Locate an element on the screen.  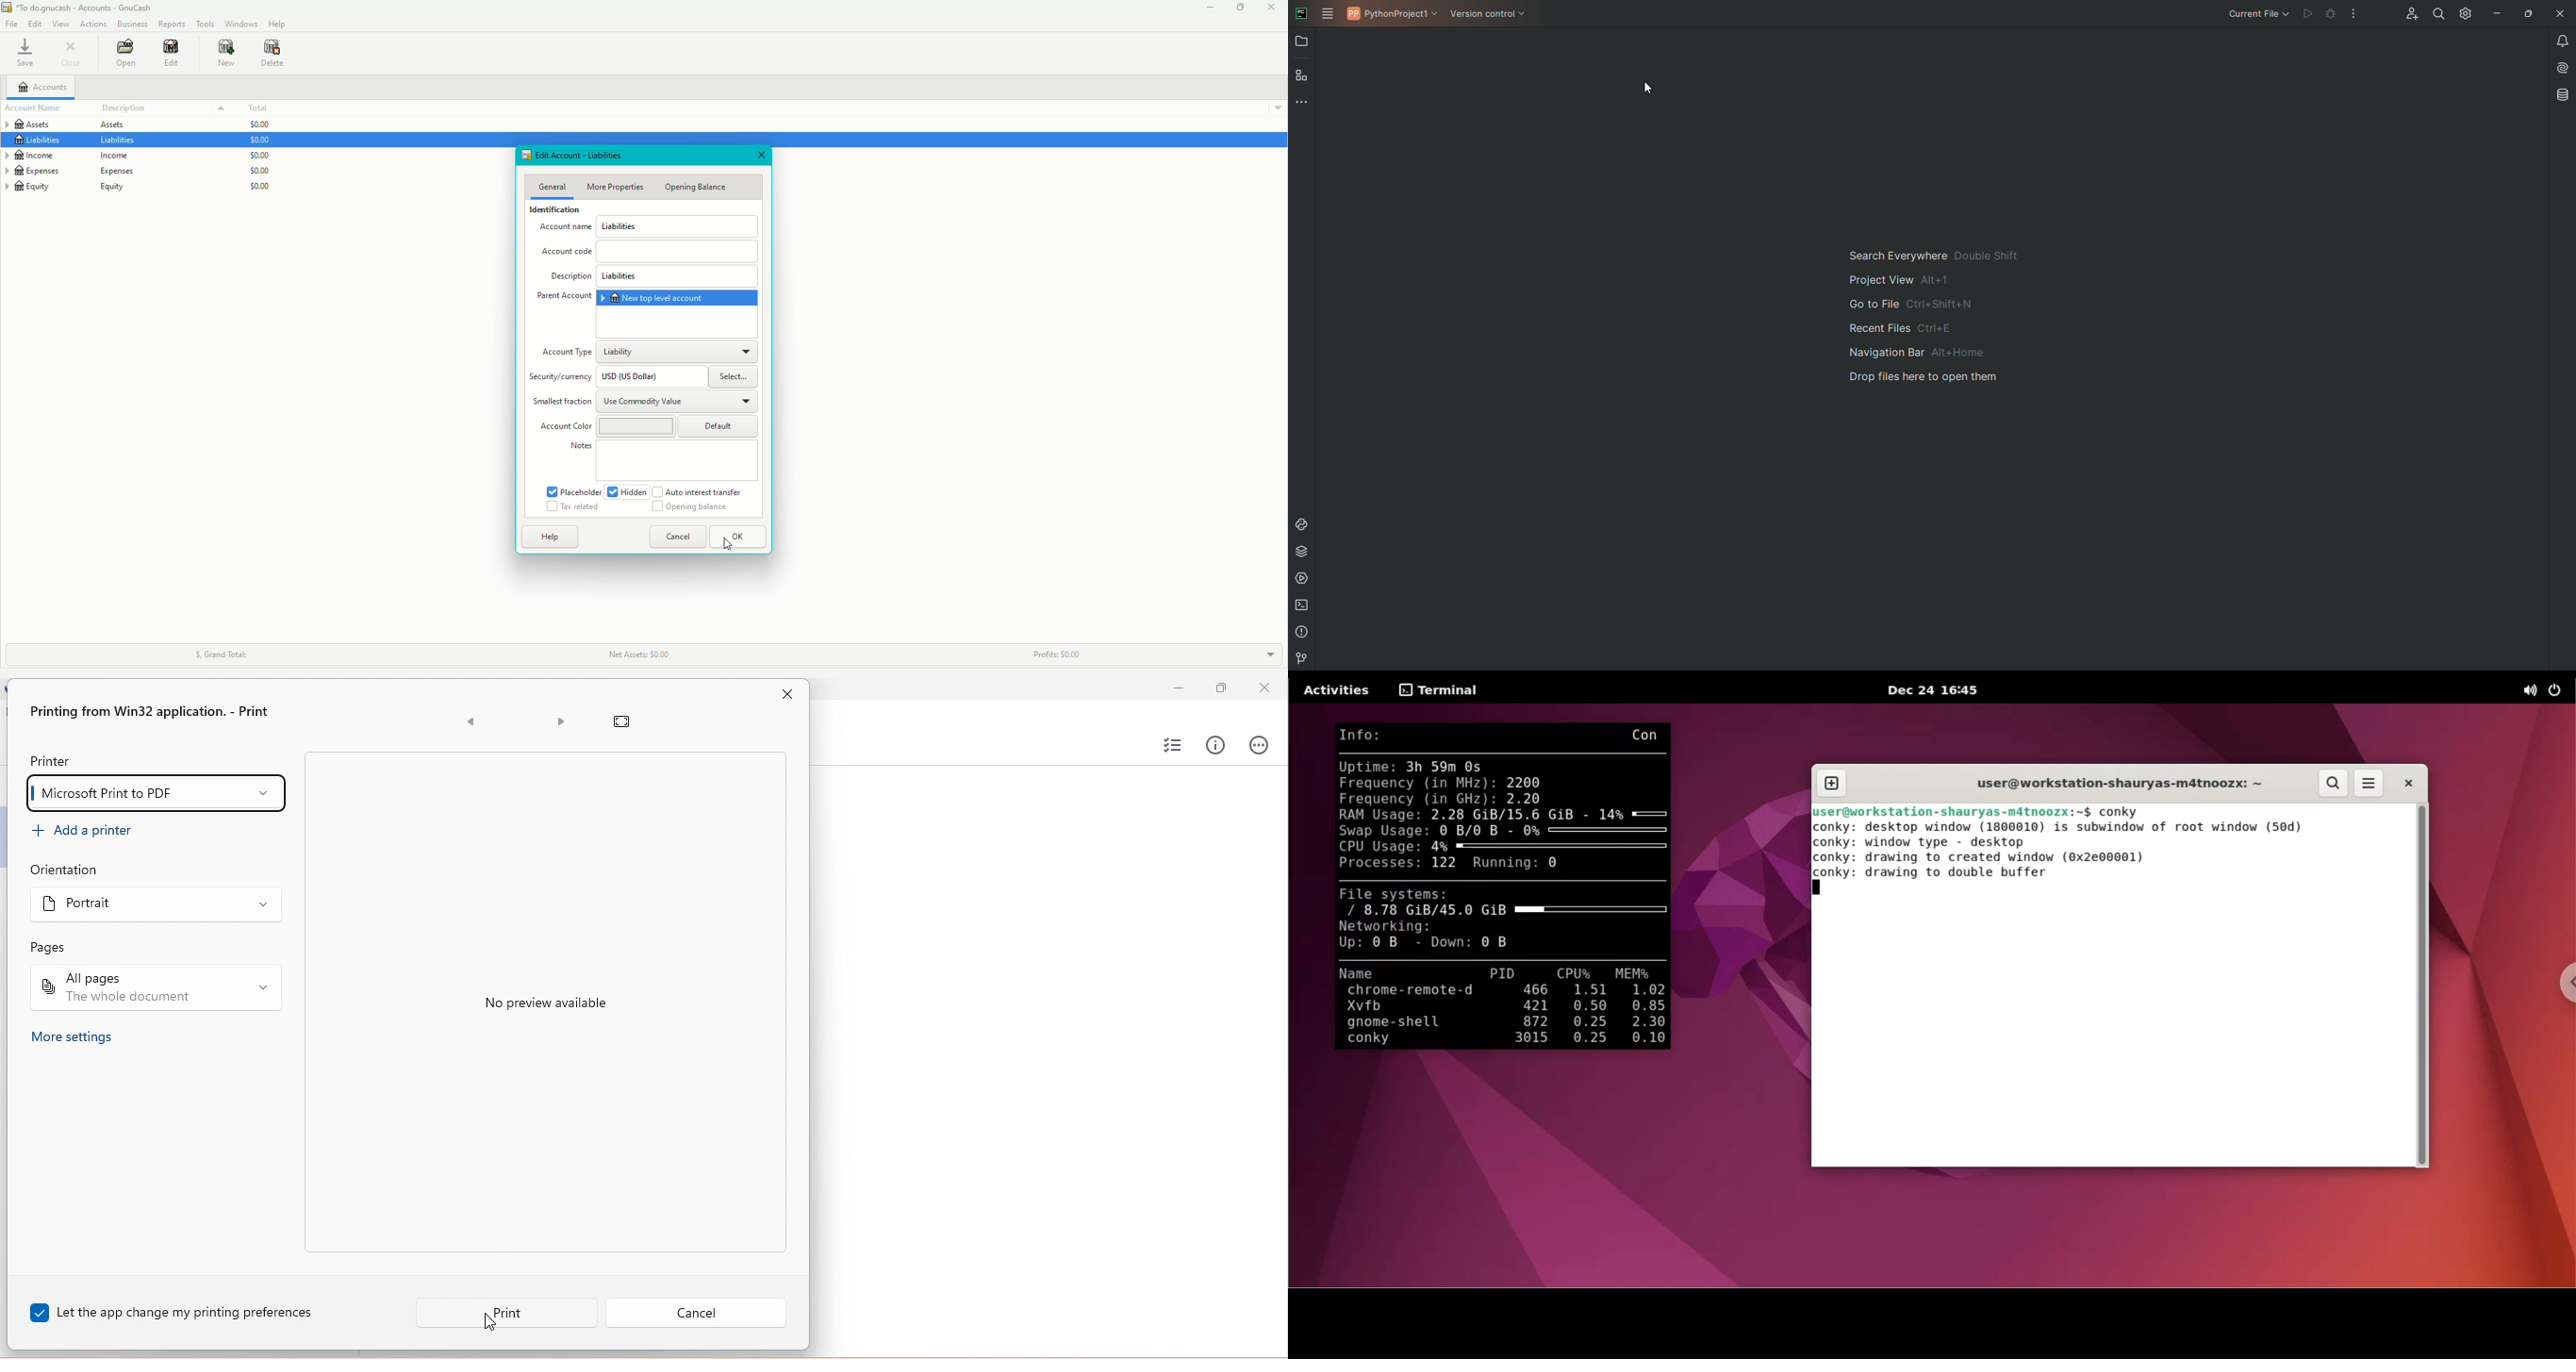
File is located at coordinates (11, 24).